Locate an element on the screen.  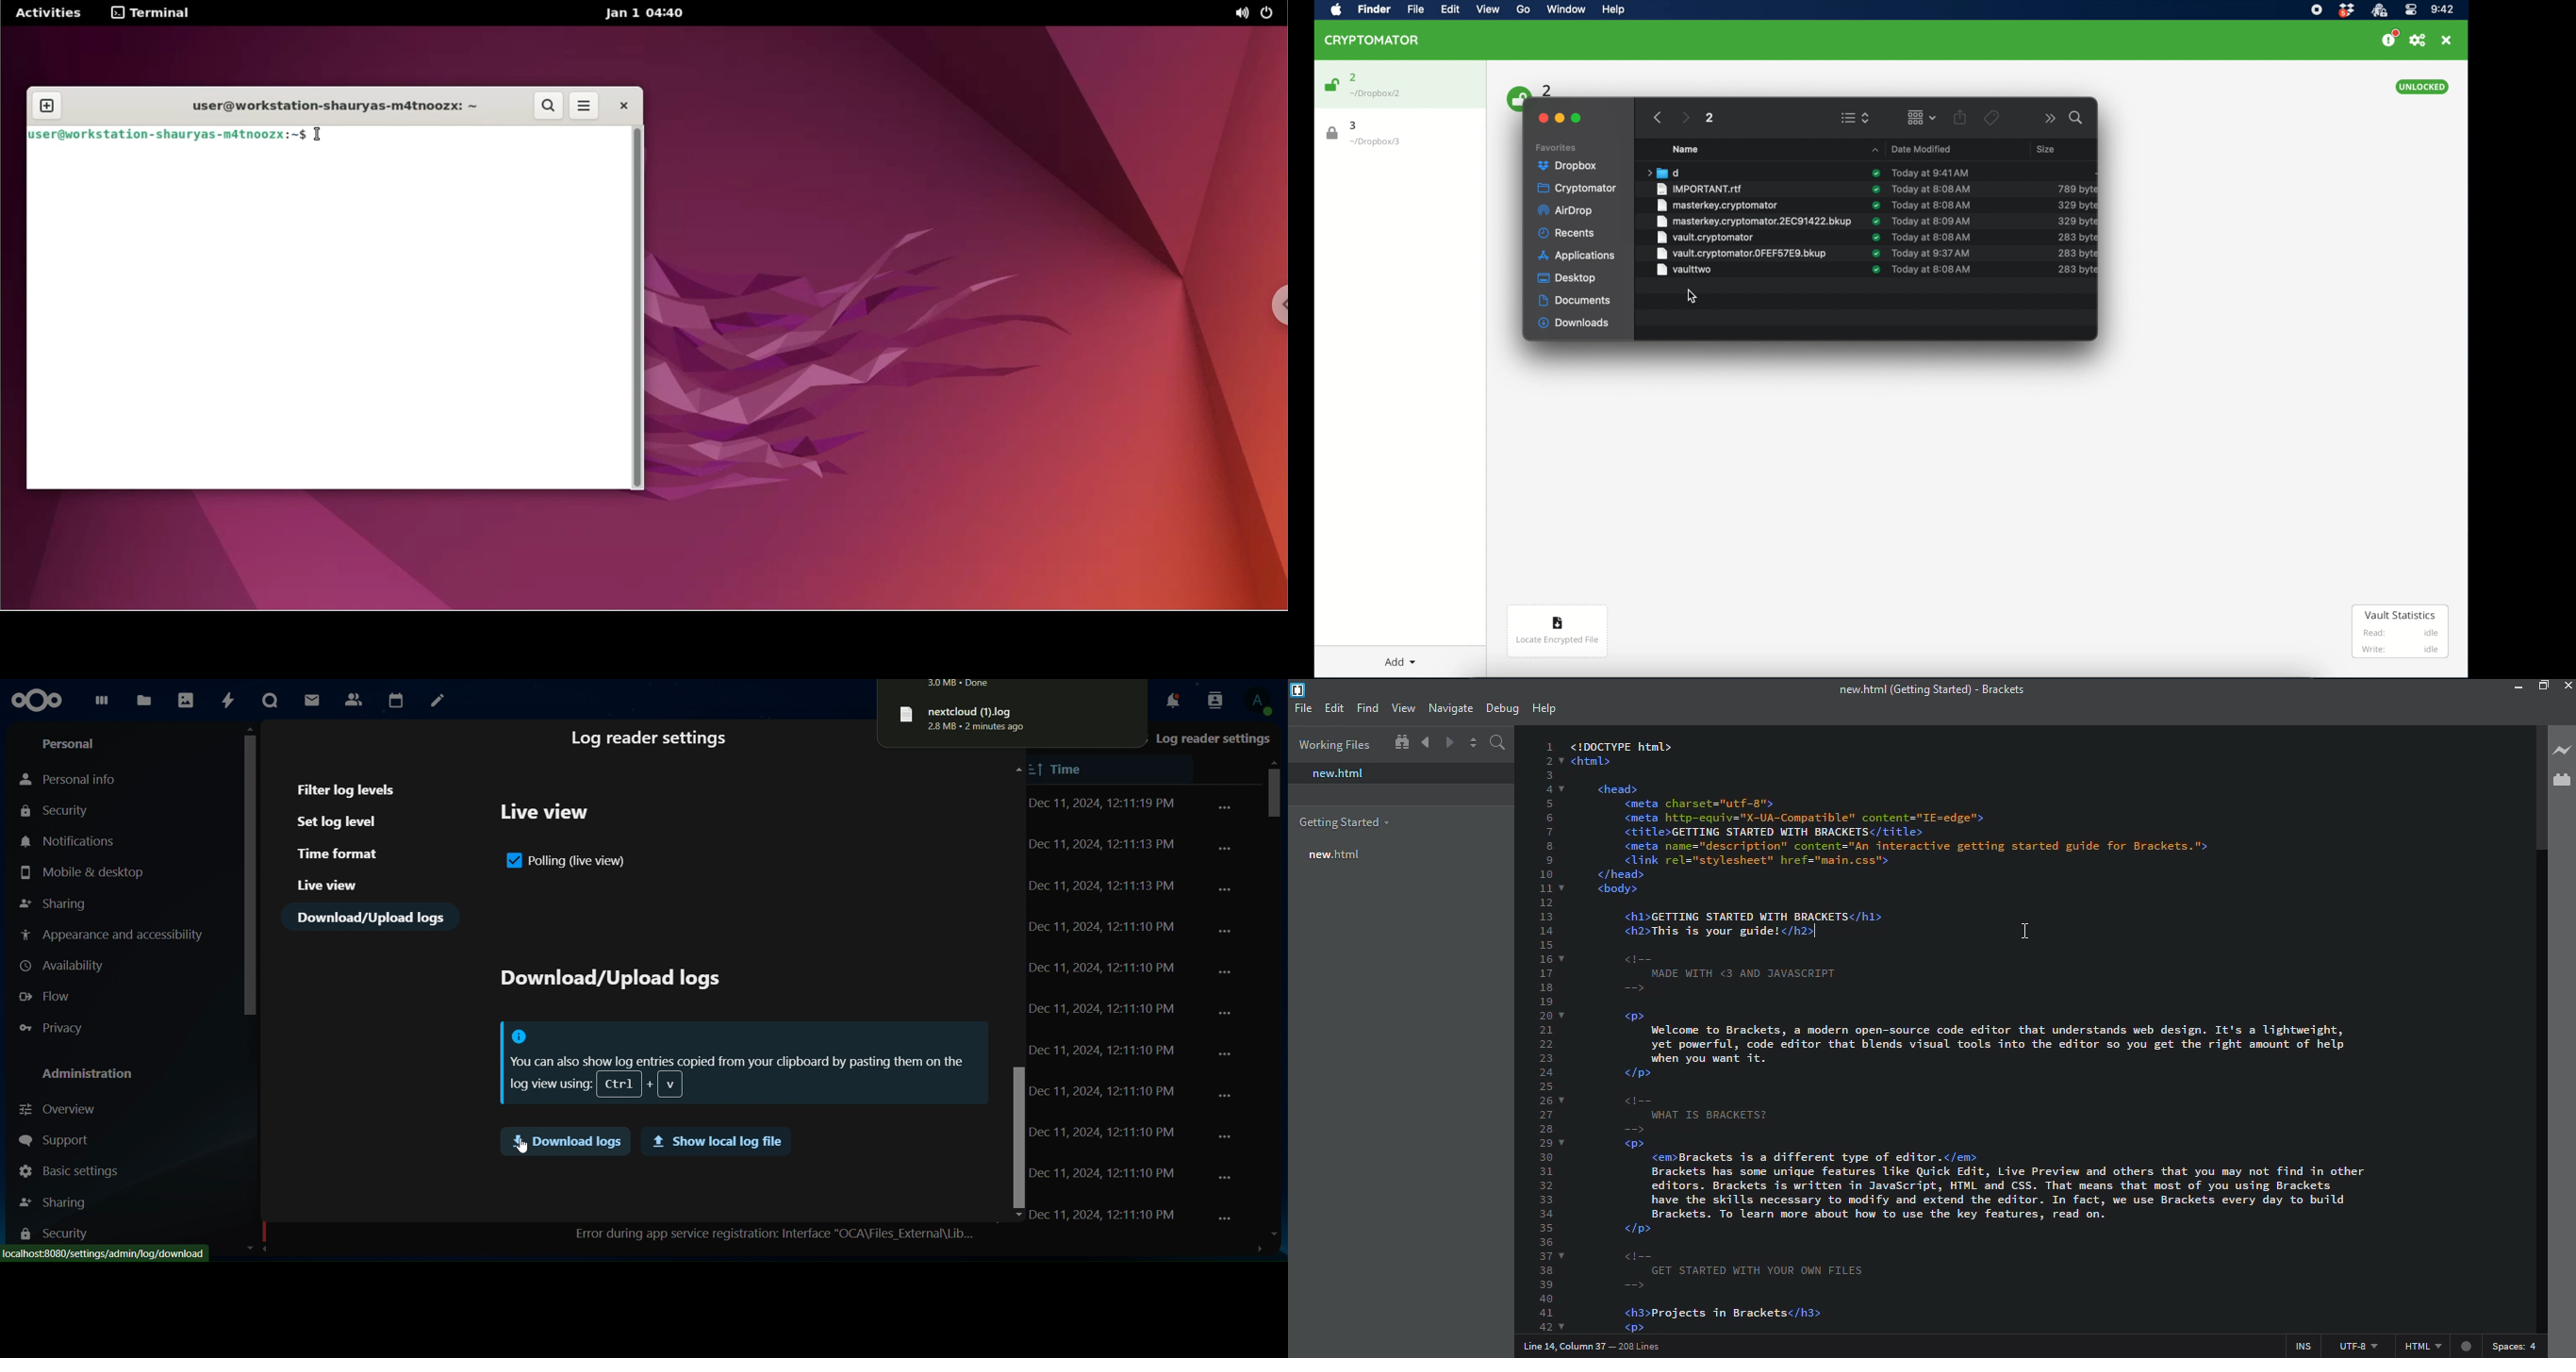
... is located at coordinates (1225, 848).